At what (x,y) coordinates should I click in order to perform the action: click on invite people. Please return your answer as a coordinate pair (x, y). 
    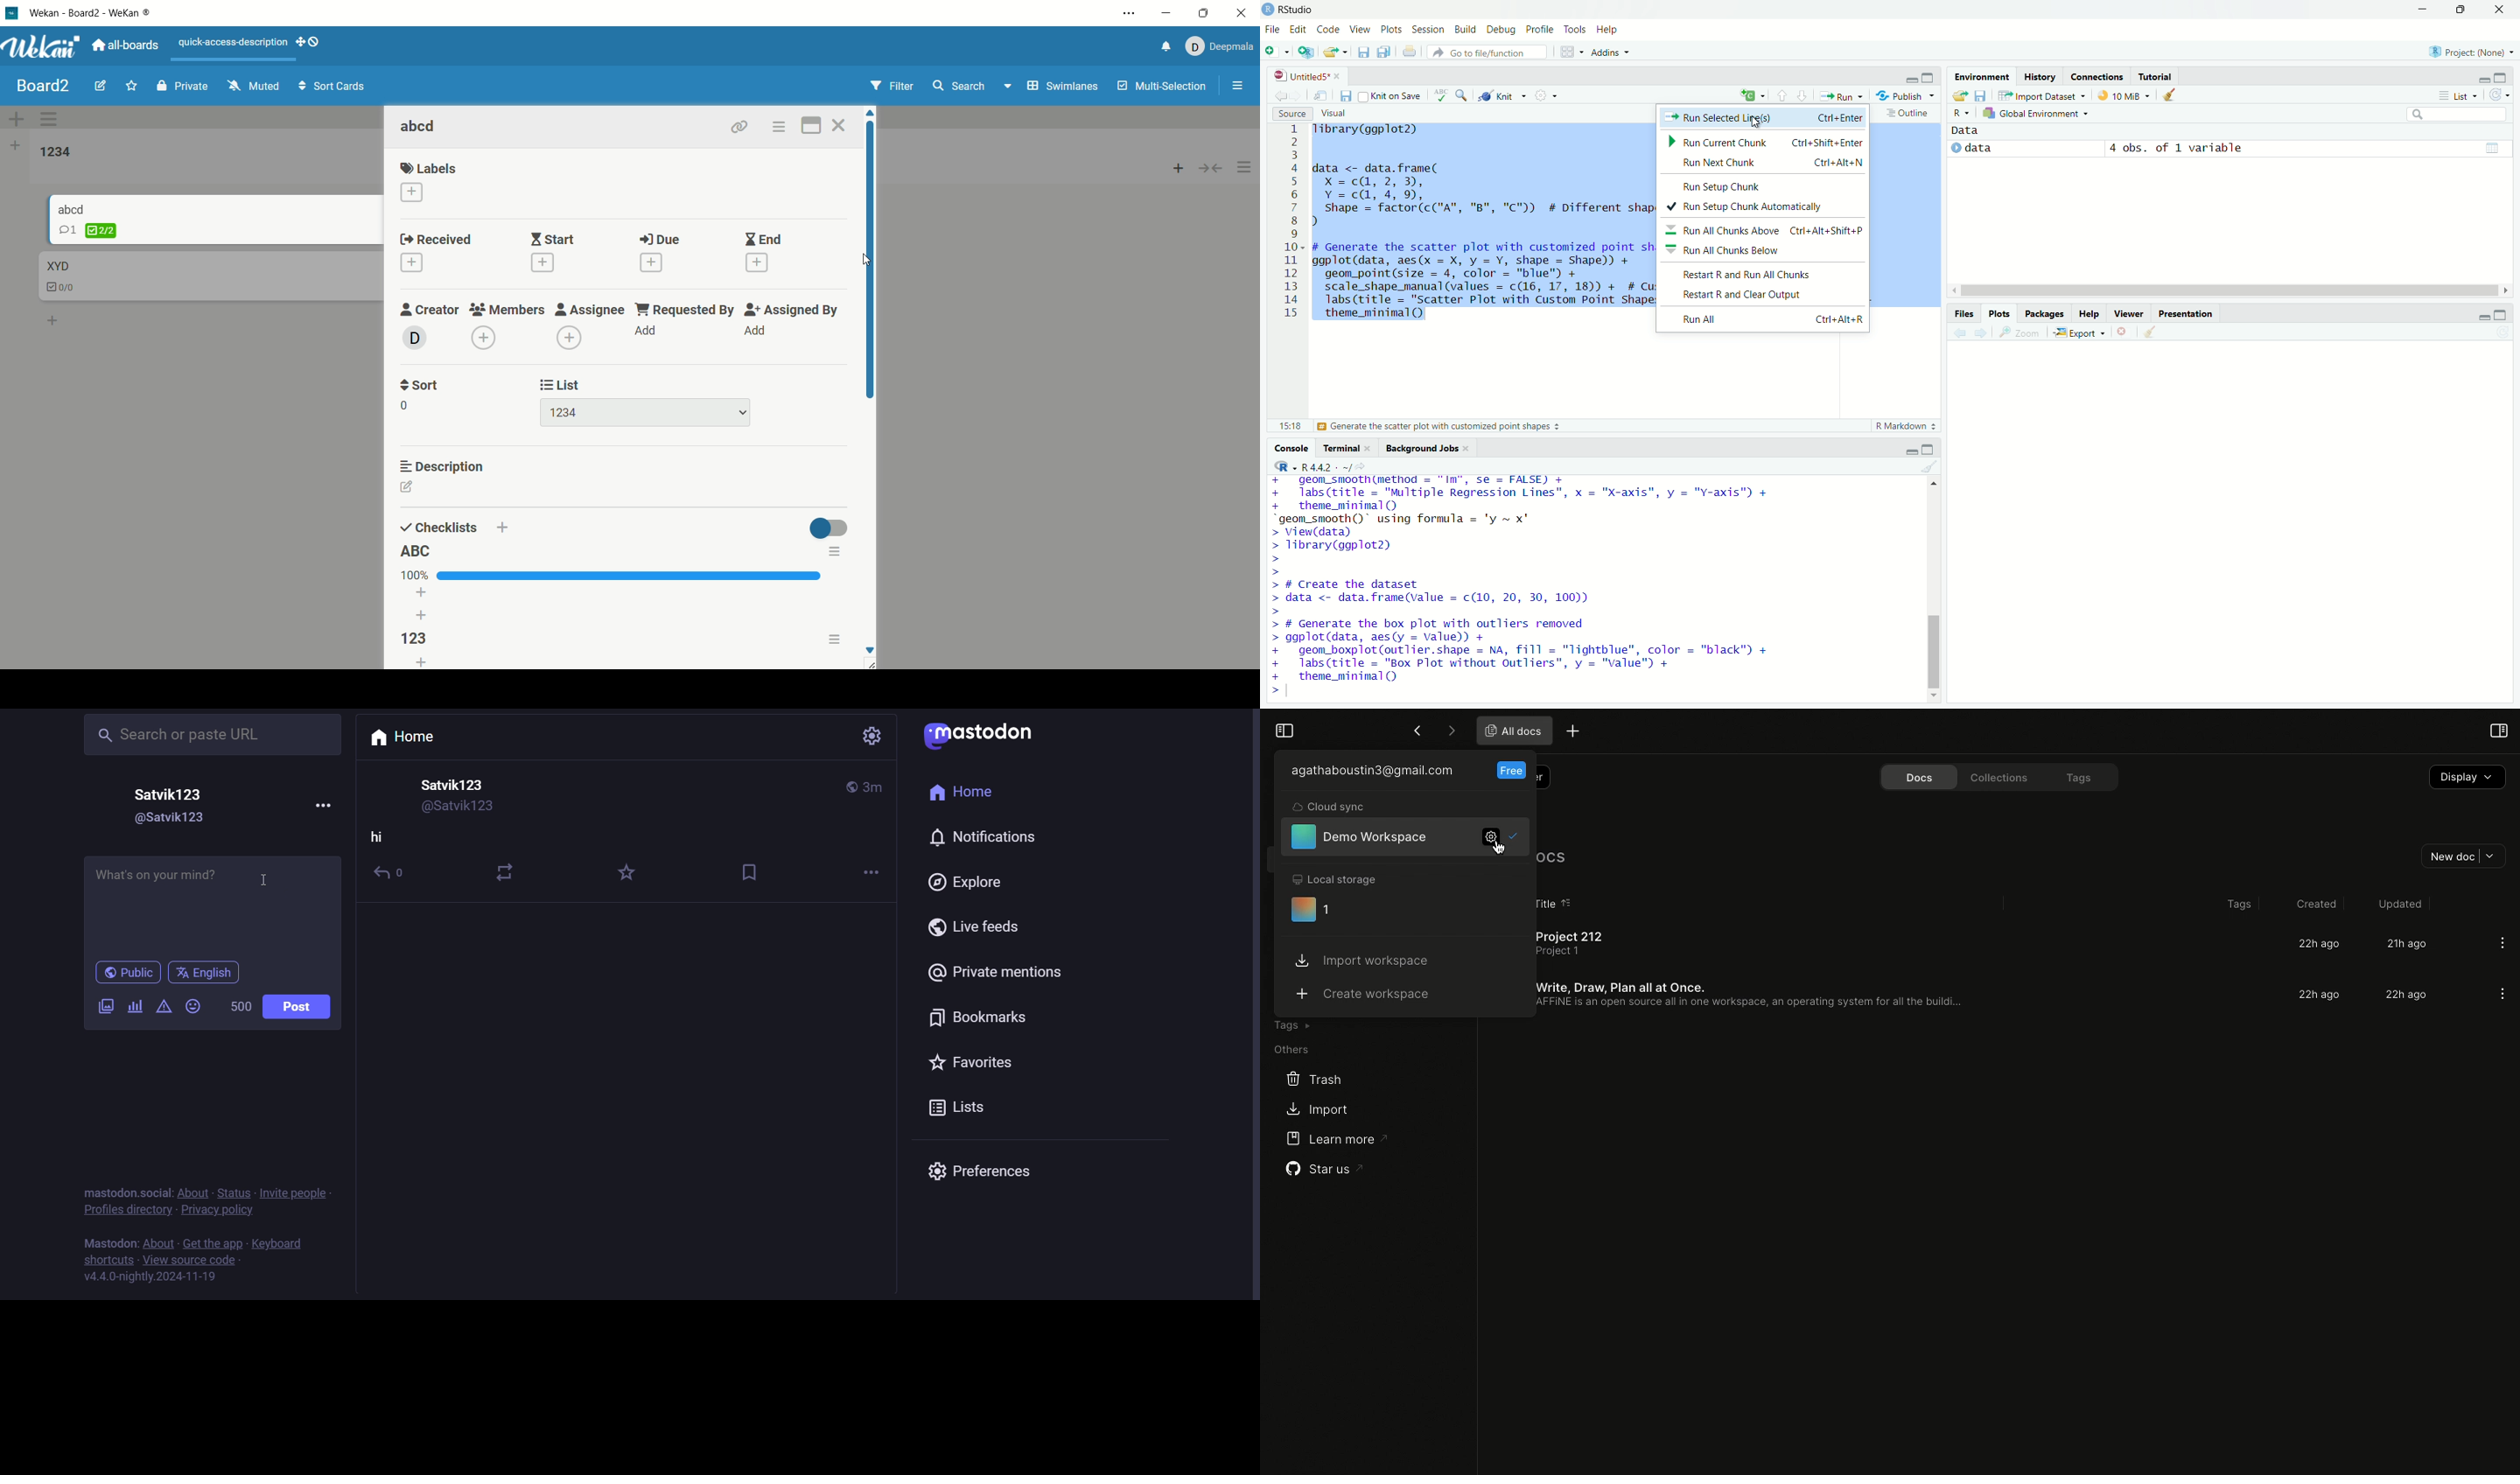
    Looking at the image, I should click on (298, 1193).